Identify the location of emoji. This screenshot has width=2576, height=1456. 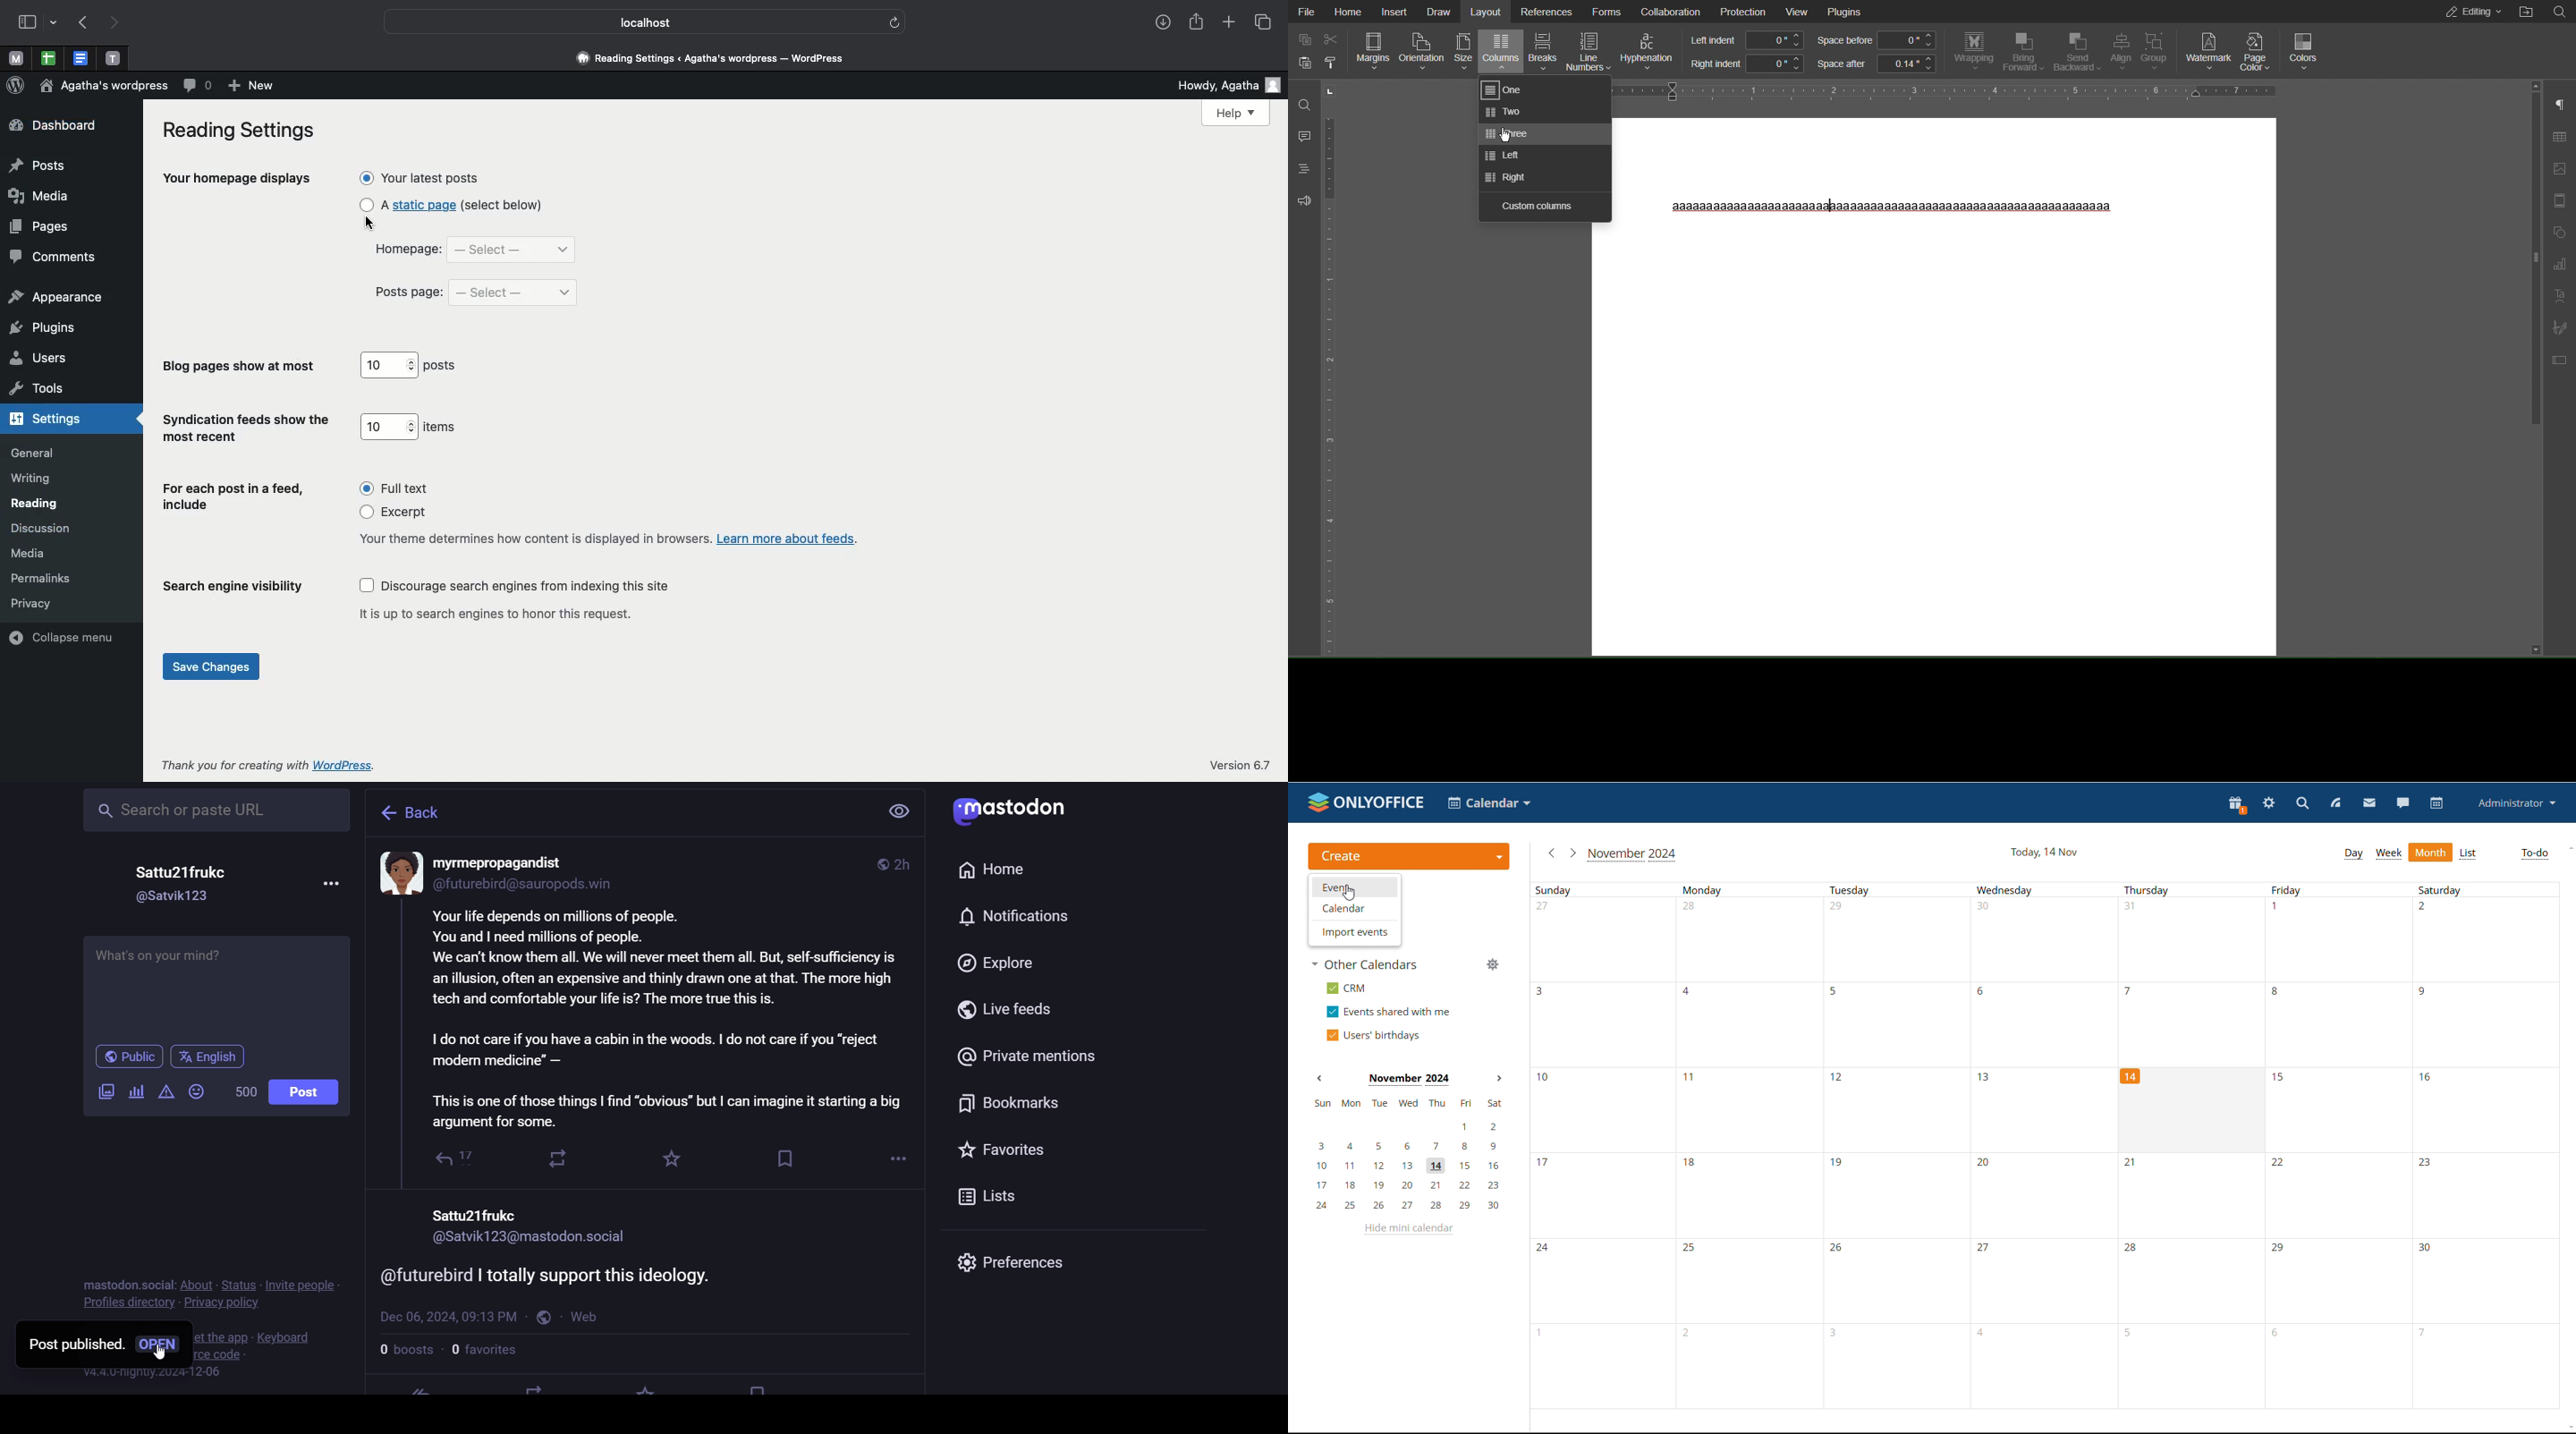
(195, 1090).